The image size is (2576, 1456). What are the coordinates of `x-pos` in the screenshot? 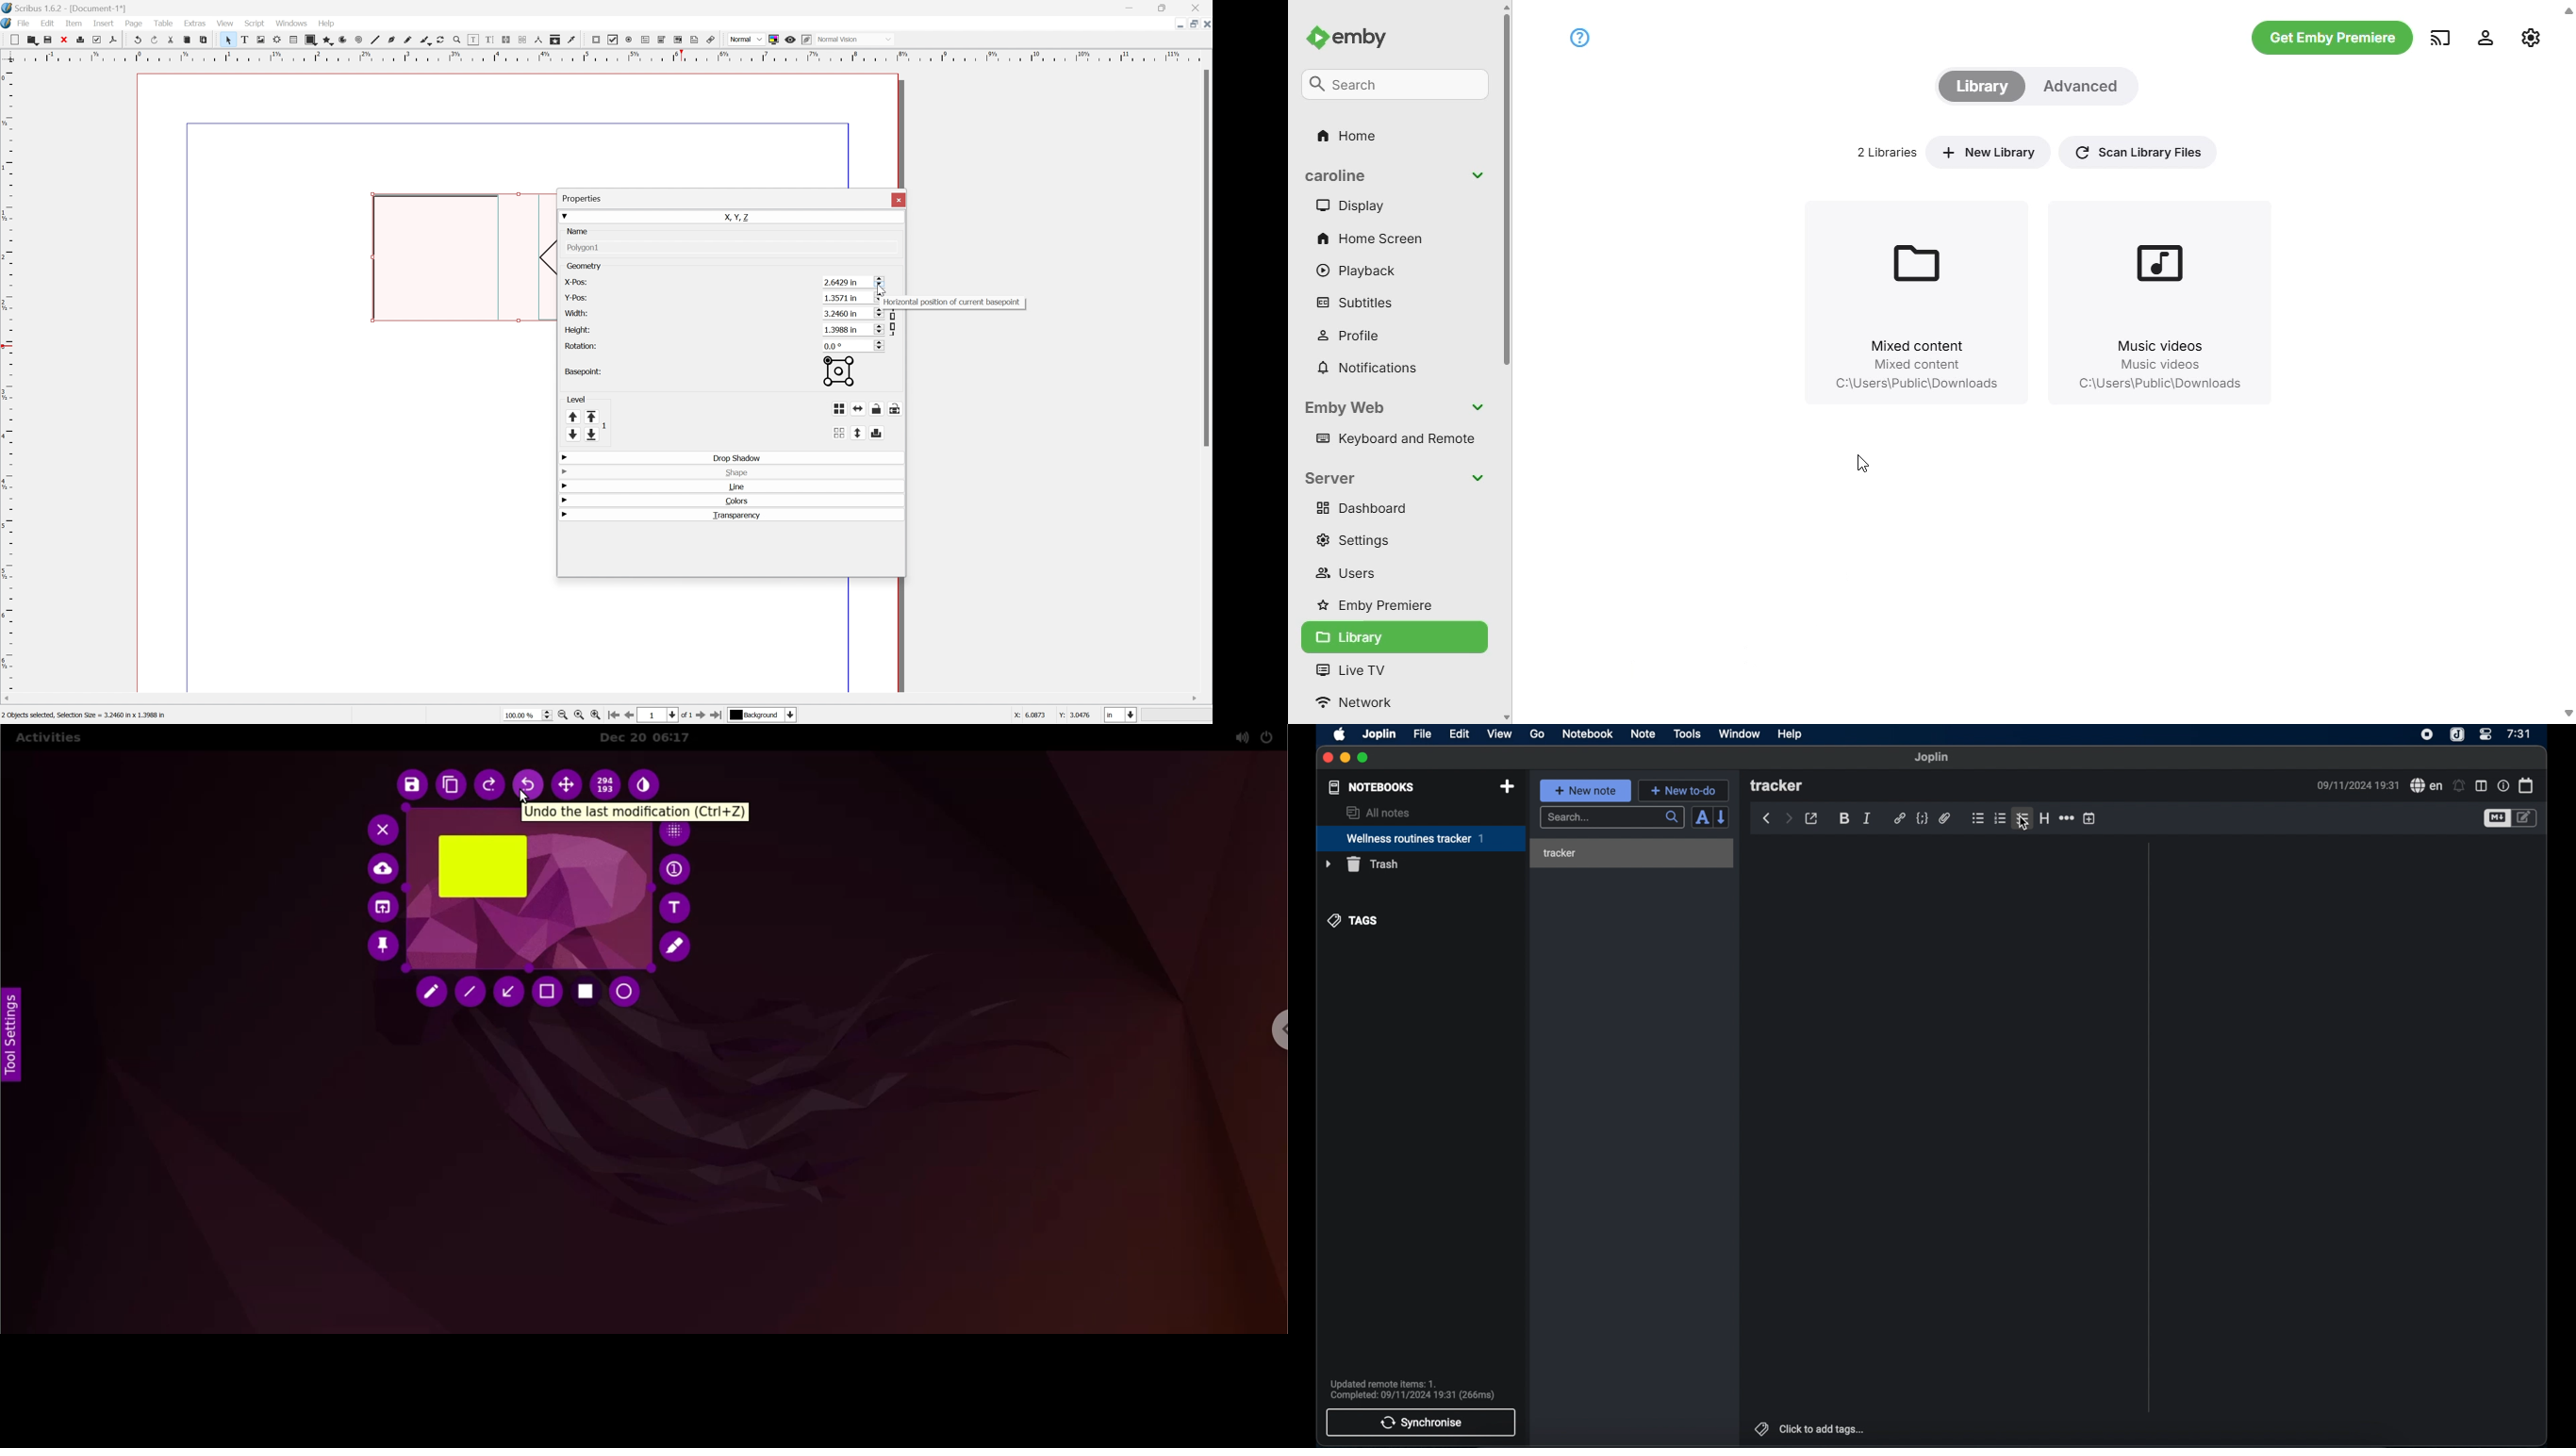 It's located at (575, 282).